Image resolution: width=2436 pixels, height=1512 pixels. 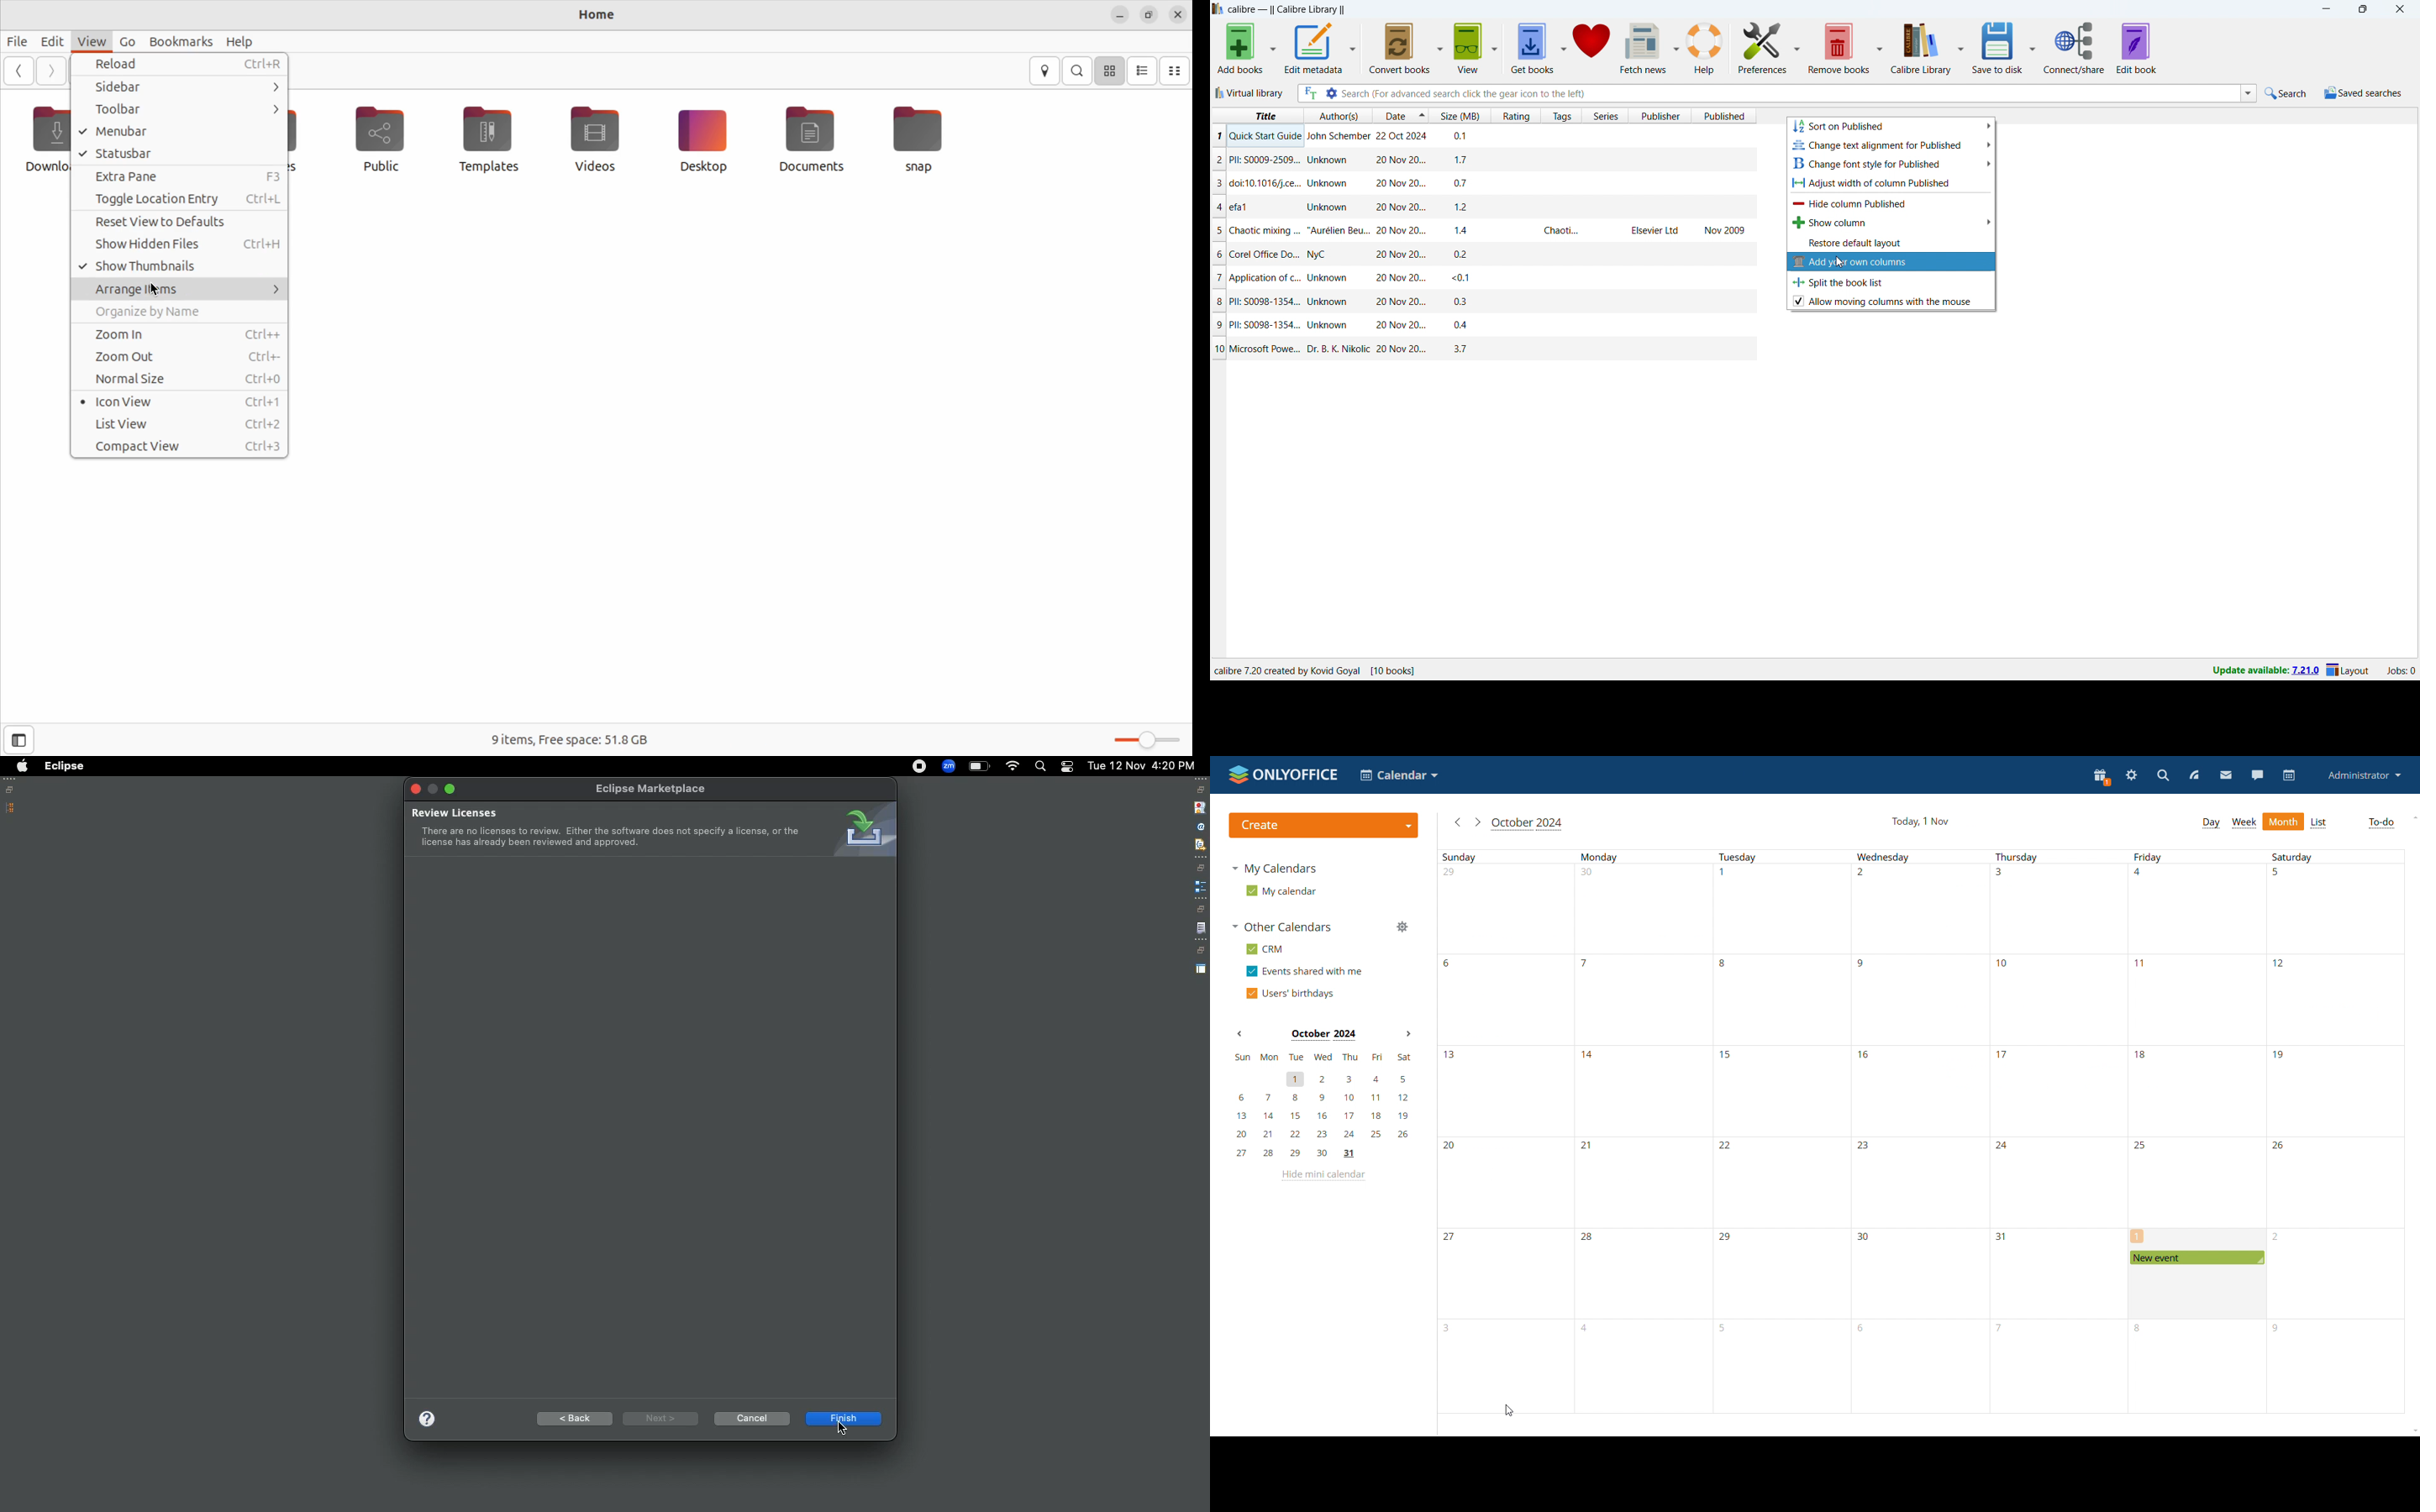 What do you see at coordinates (1310, 93) in the screenshot?
I see `full text search` at bounding box center [1310, 93].